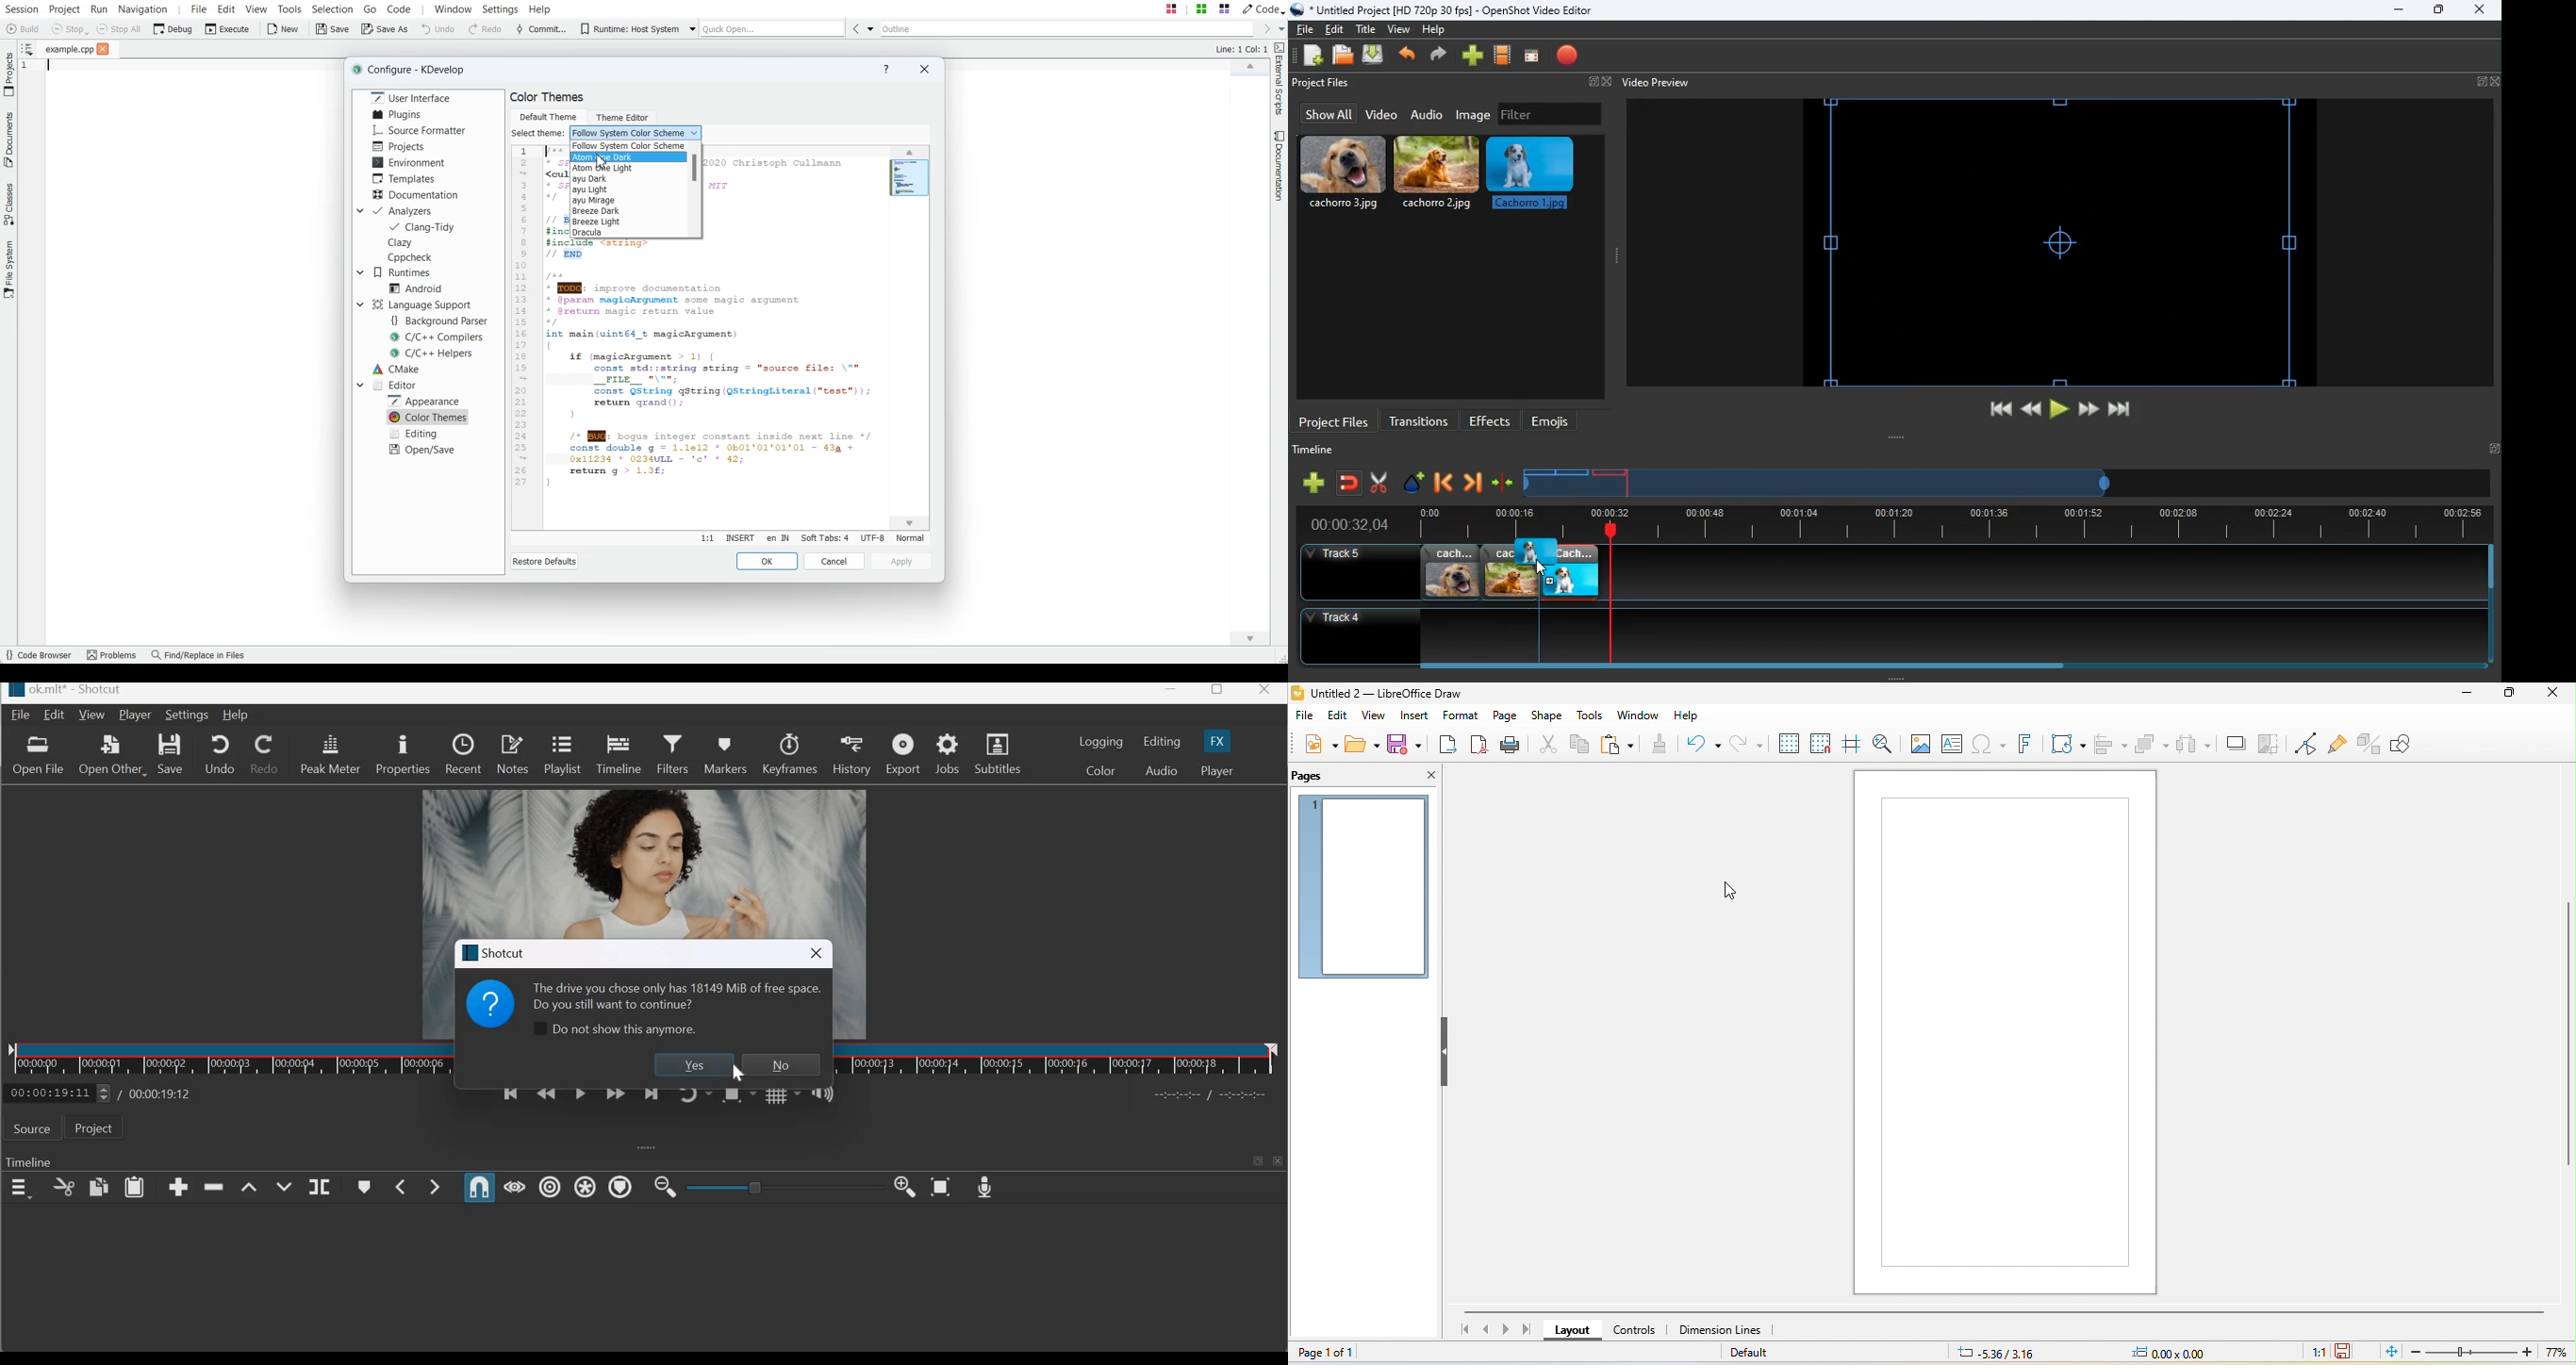 The image size is (2576, 1372). What do you see at coordinates (2344, 1350) in the screenshot?
I see `click to save the document` at bounding box center [2344, 1350].